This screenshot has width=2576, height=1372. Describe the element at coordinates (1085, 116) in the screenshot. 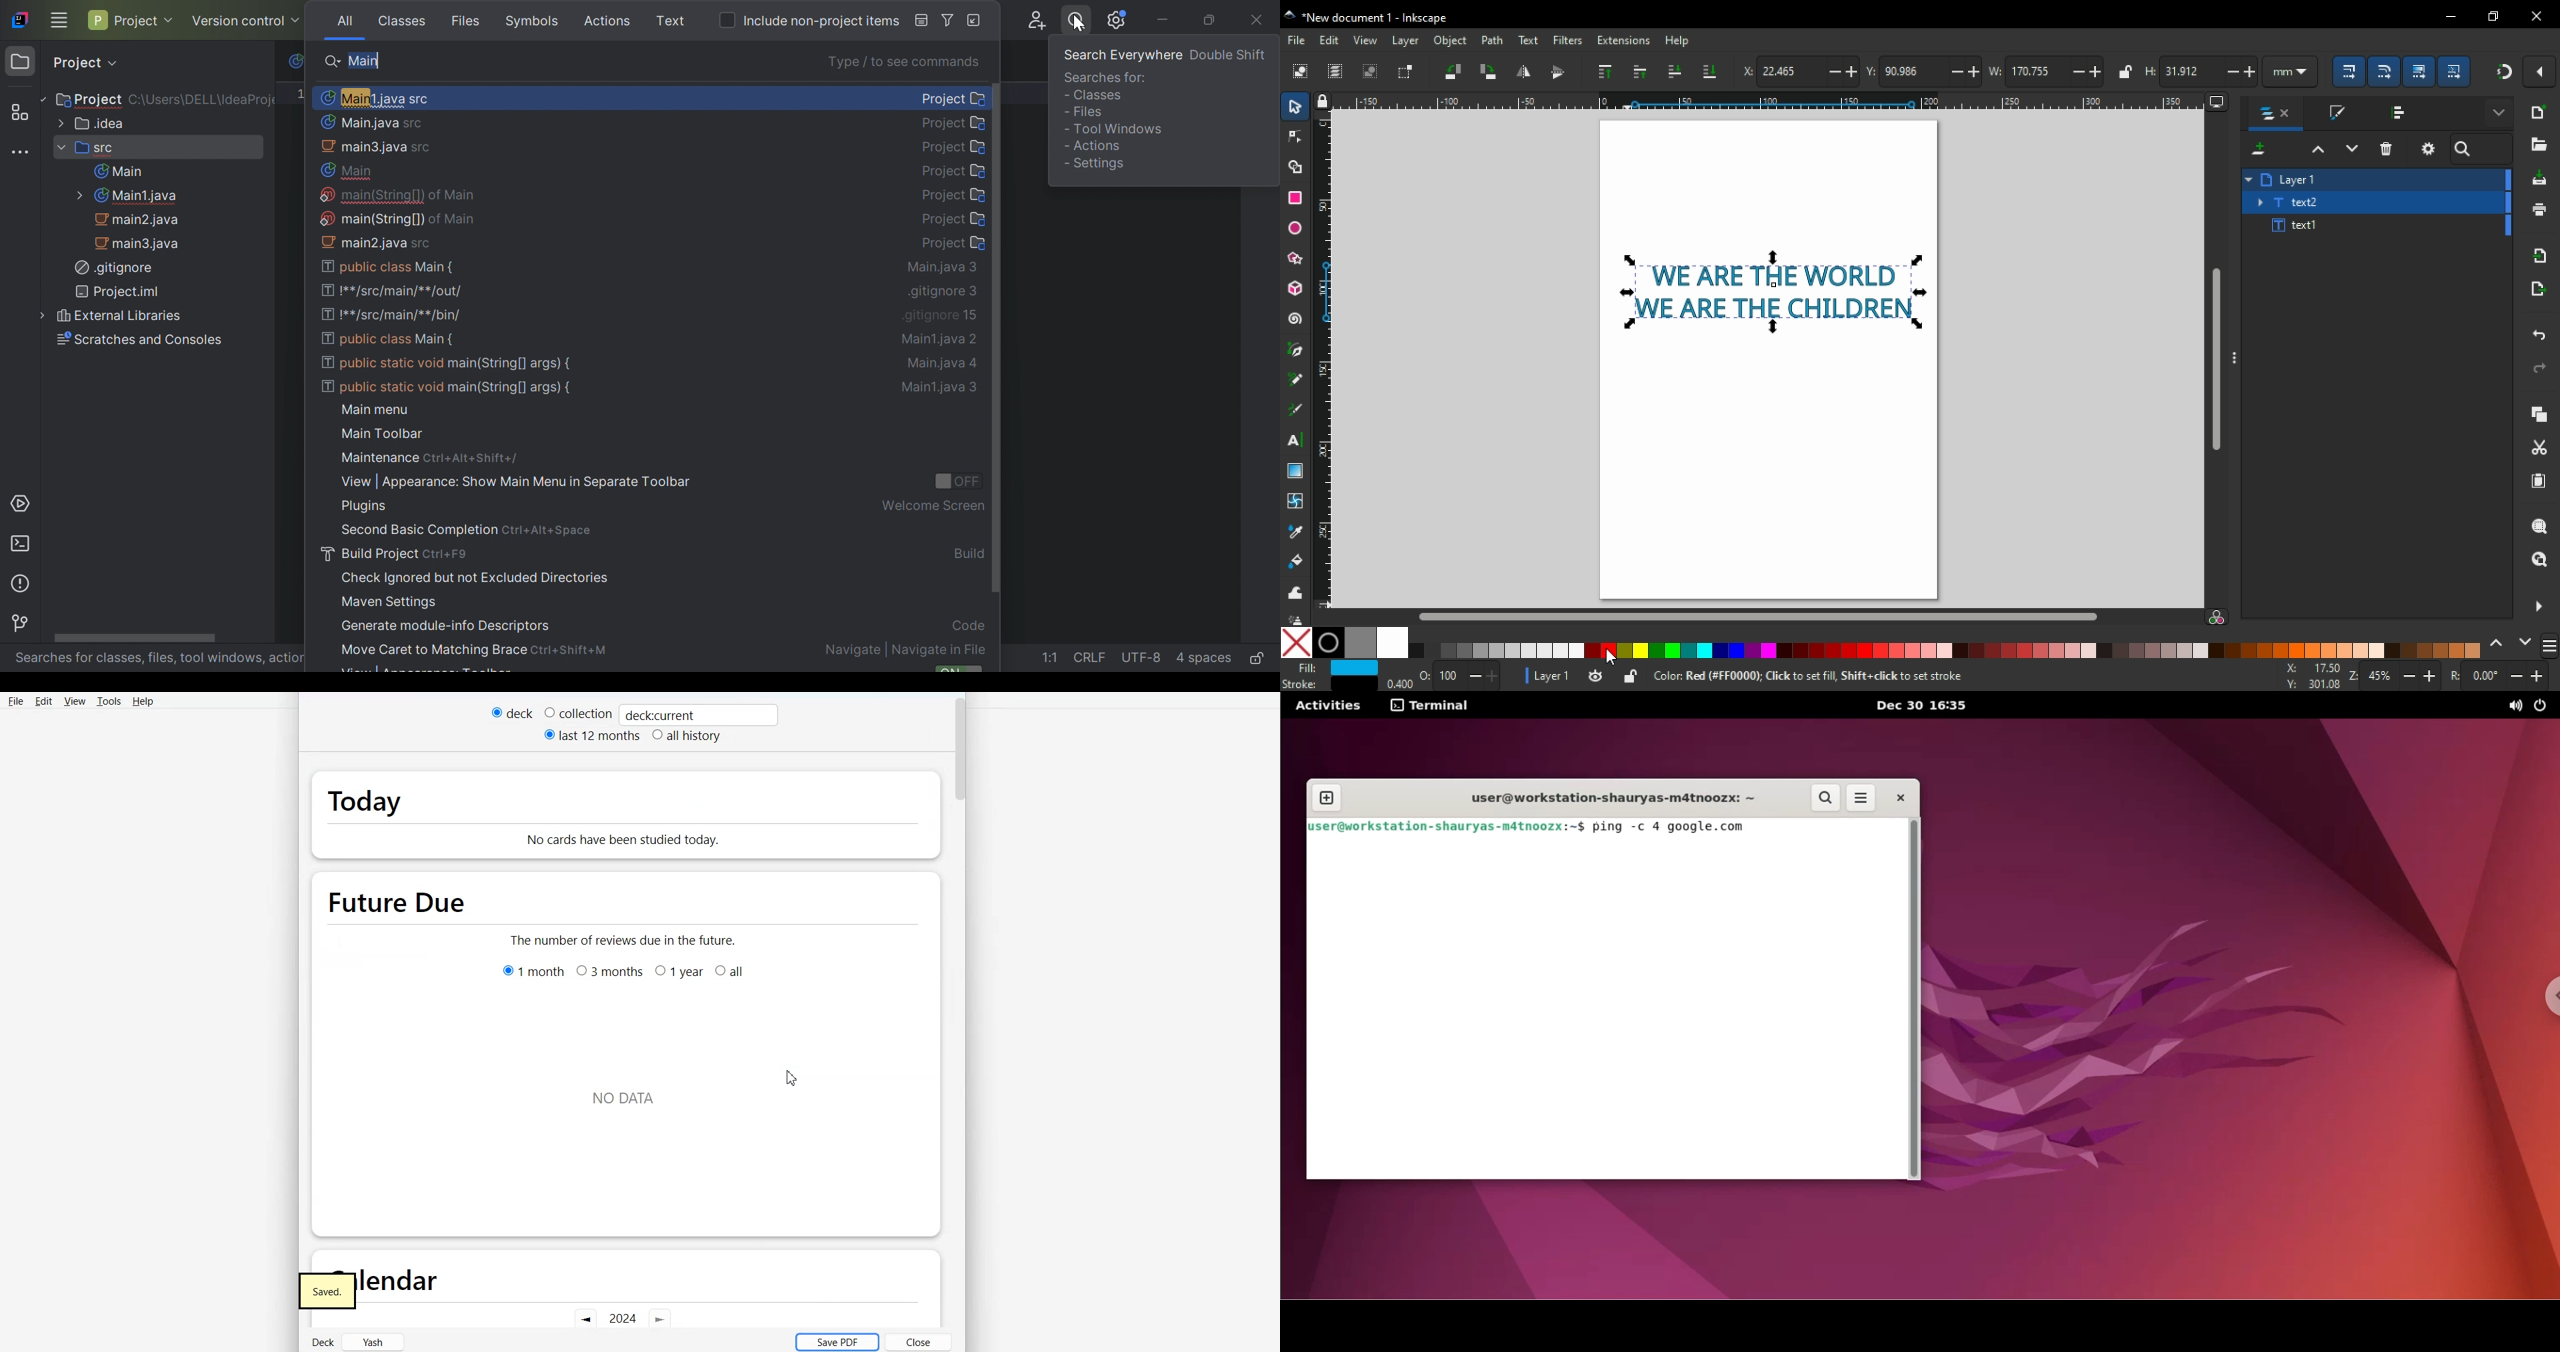

I see `- Files` at that location.